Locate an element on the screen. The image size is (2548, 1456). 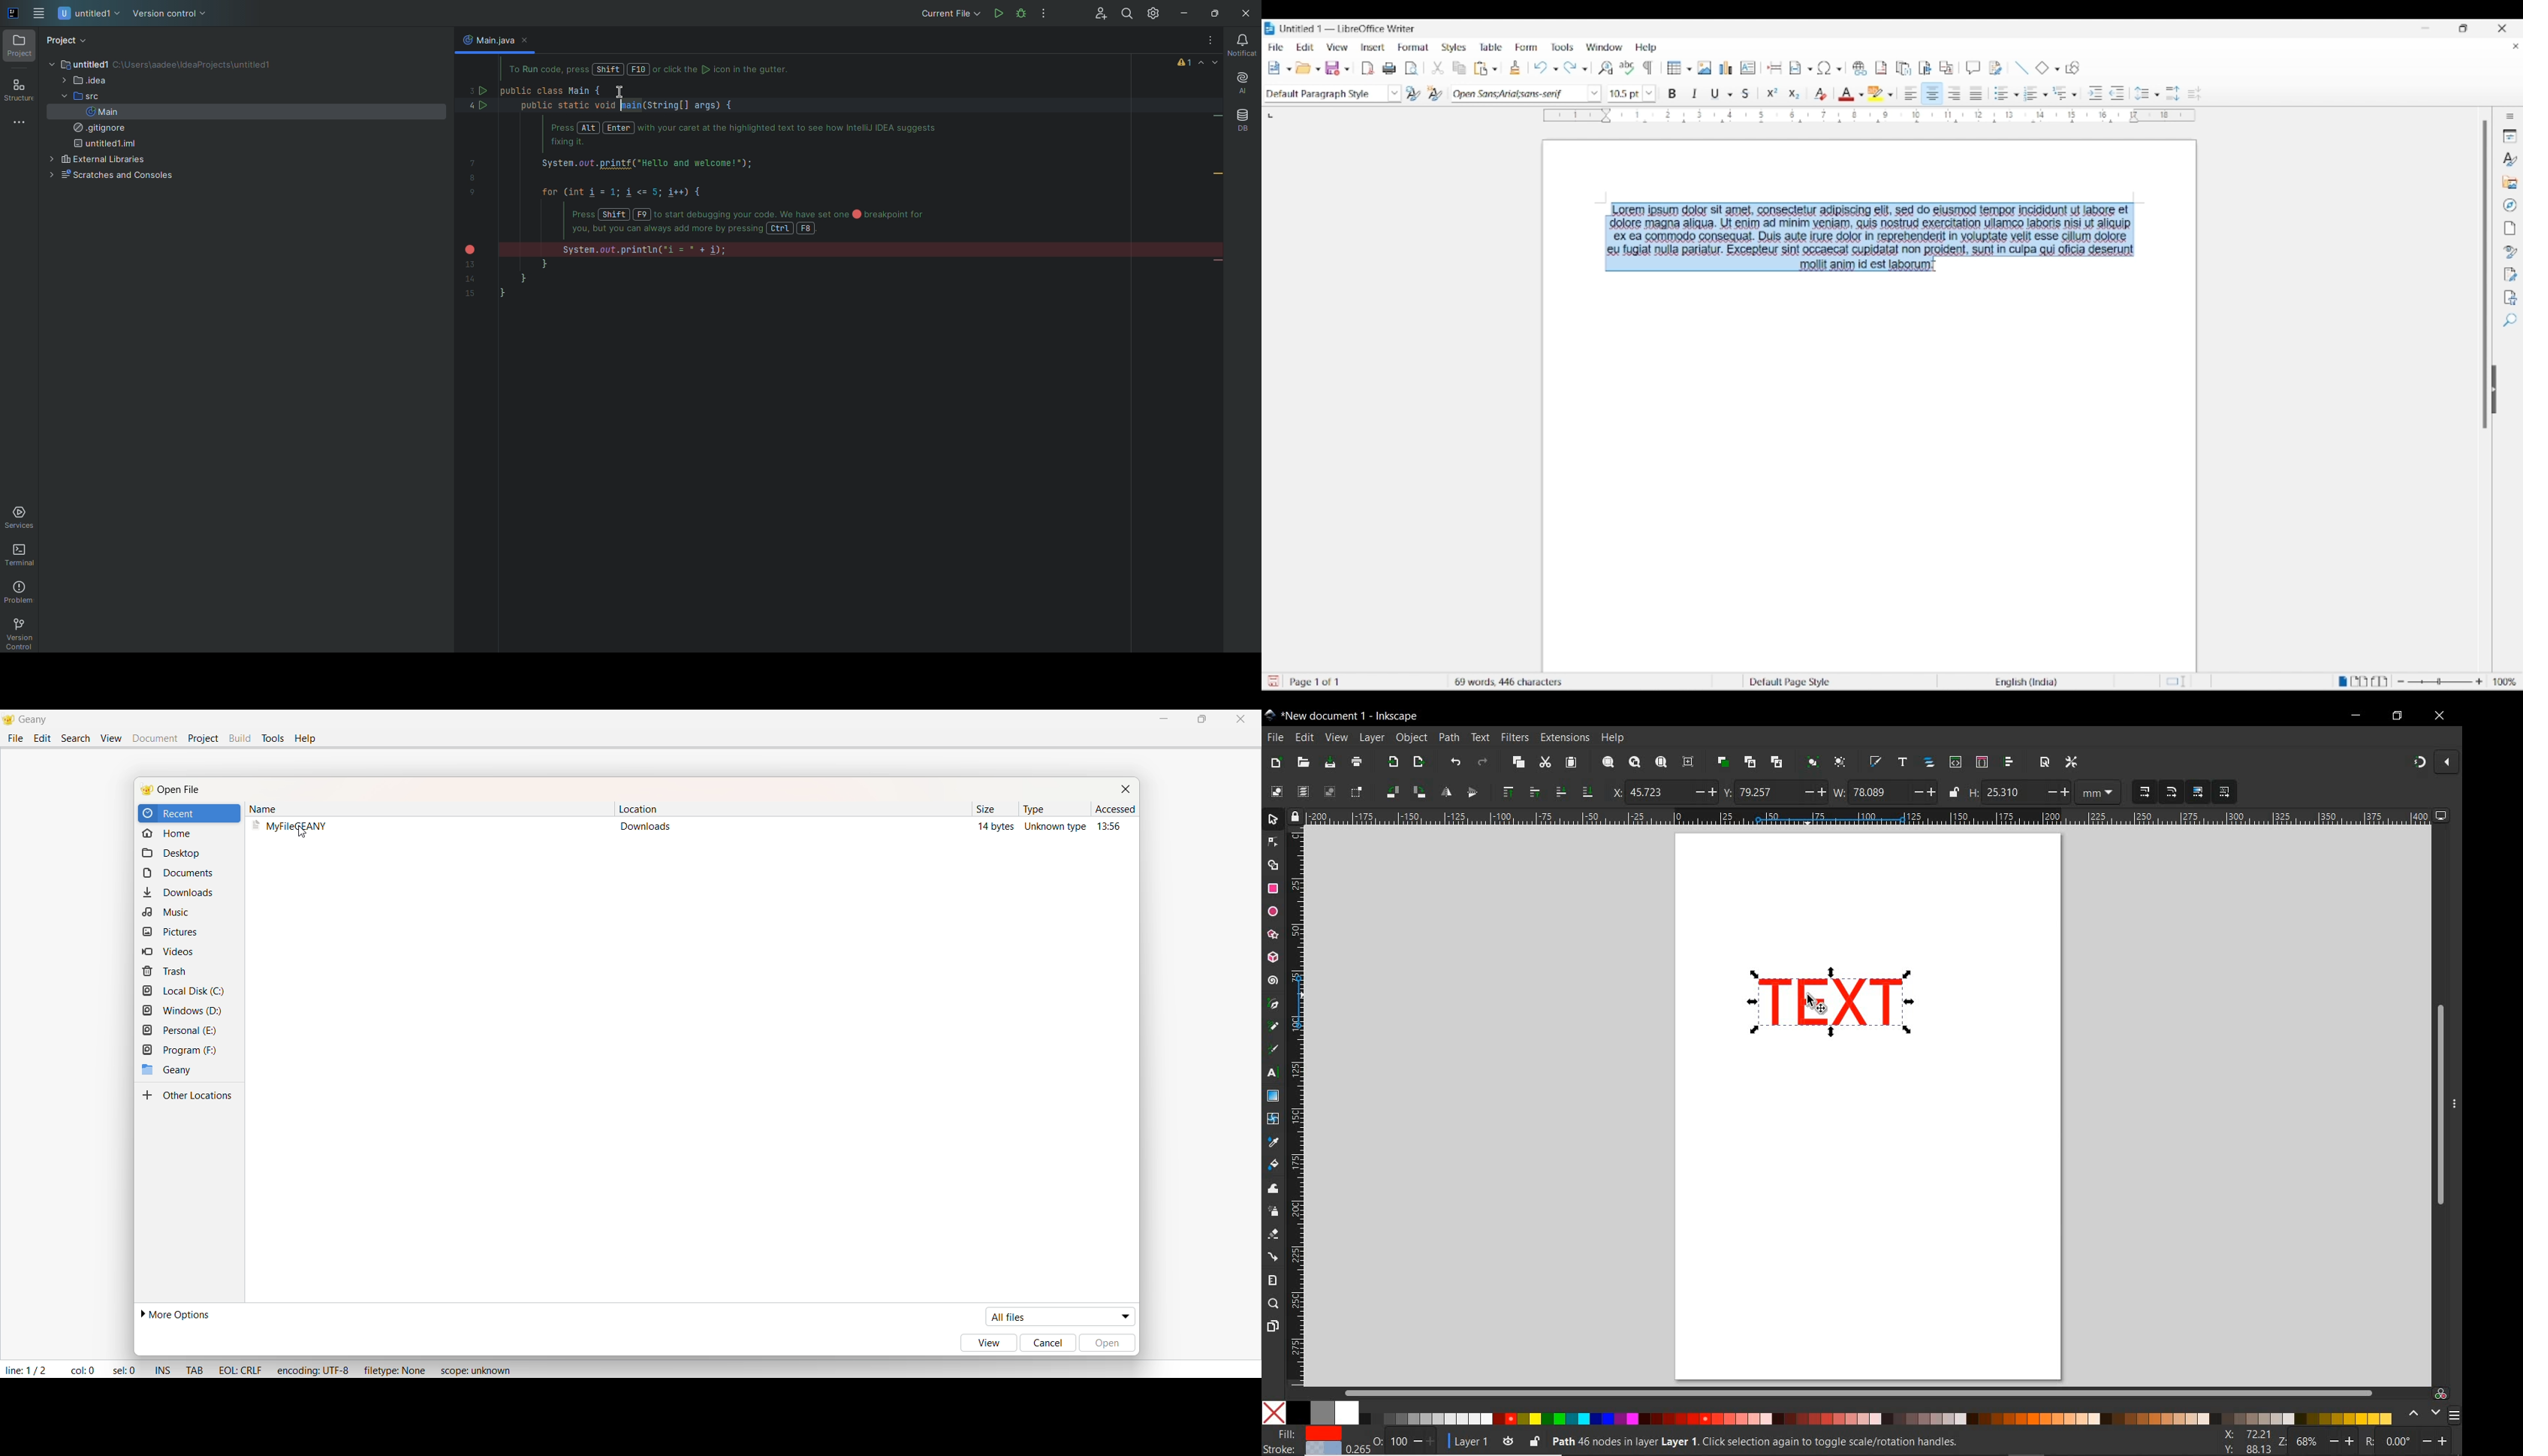
PASTE is located at coordinates (1572, 763).